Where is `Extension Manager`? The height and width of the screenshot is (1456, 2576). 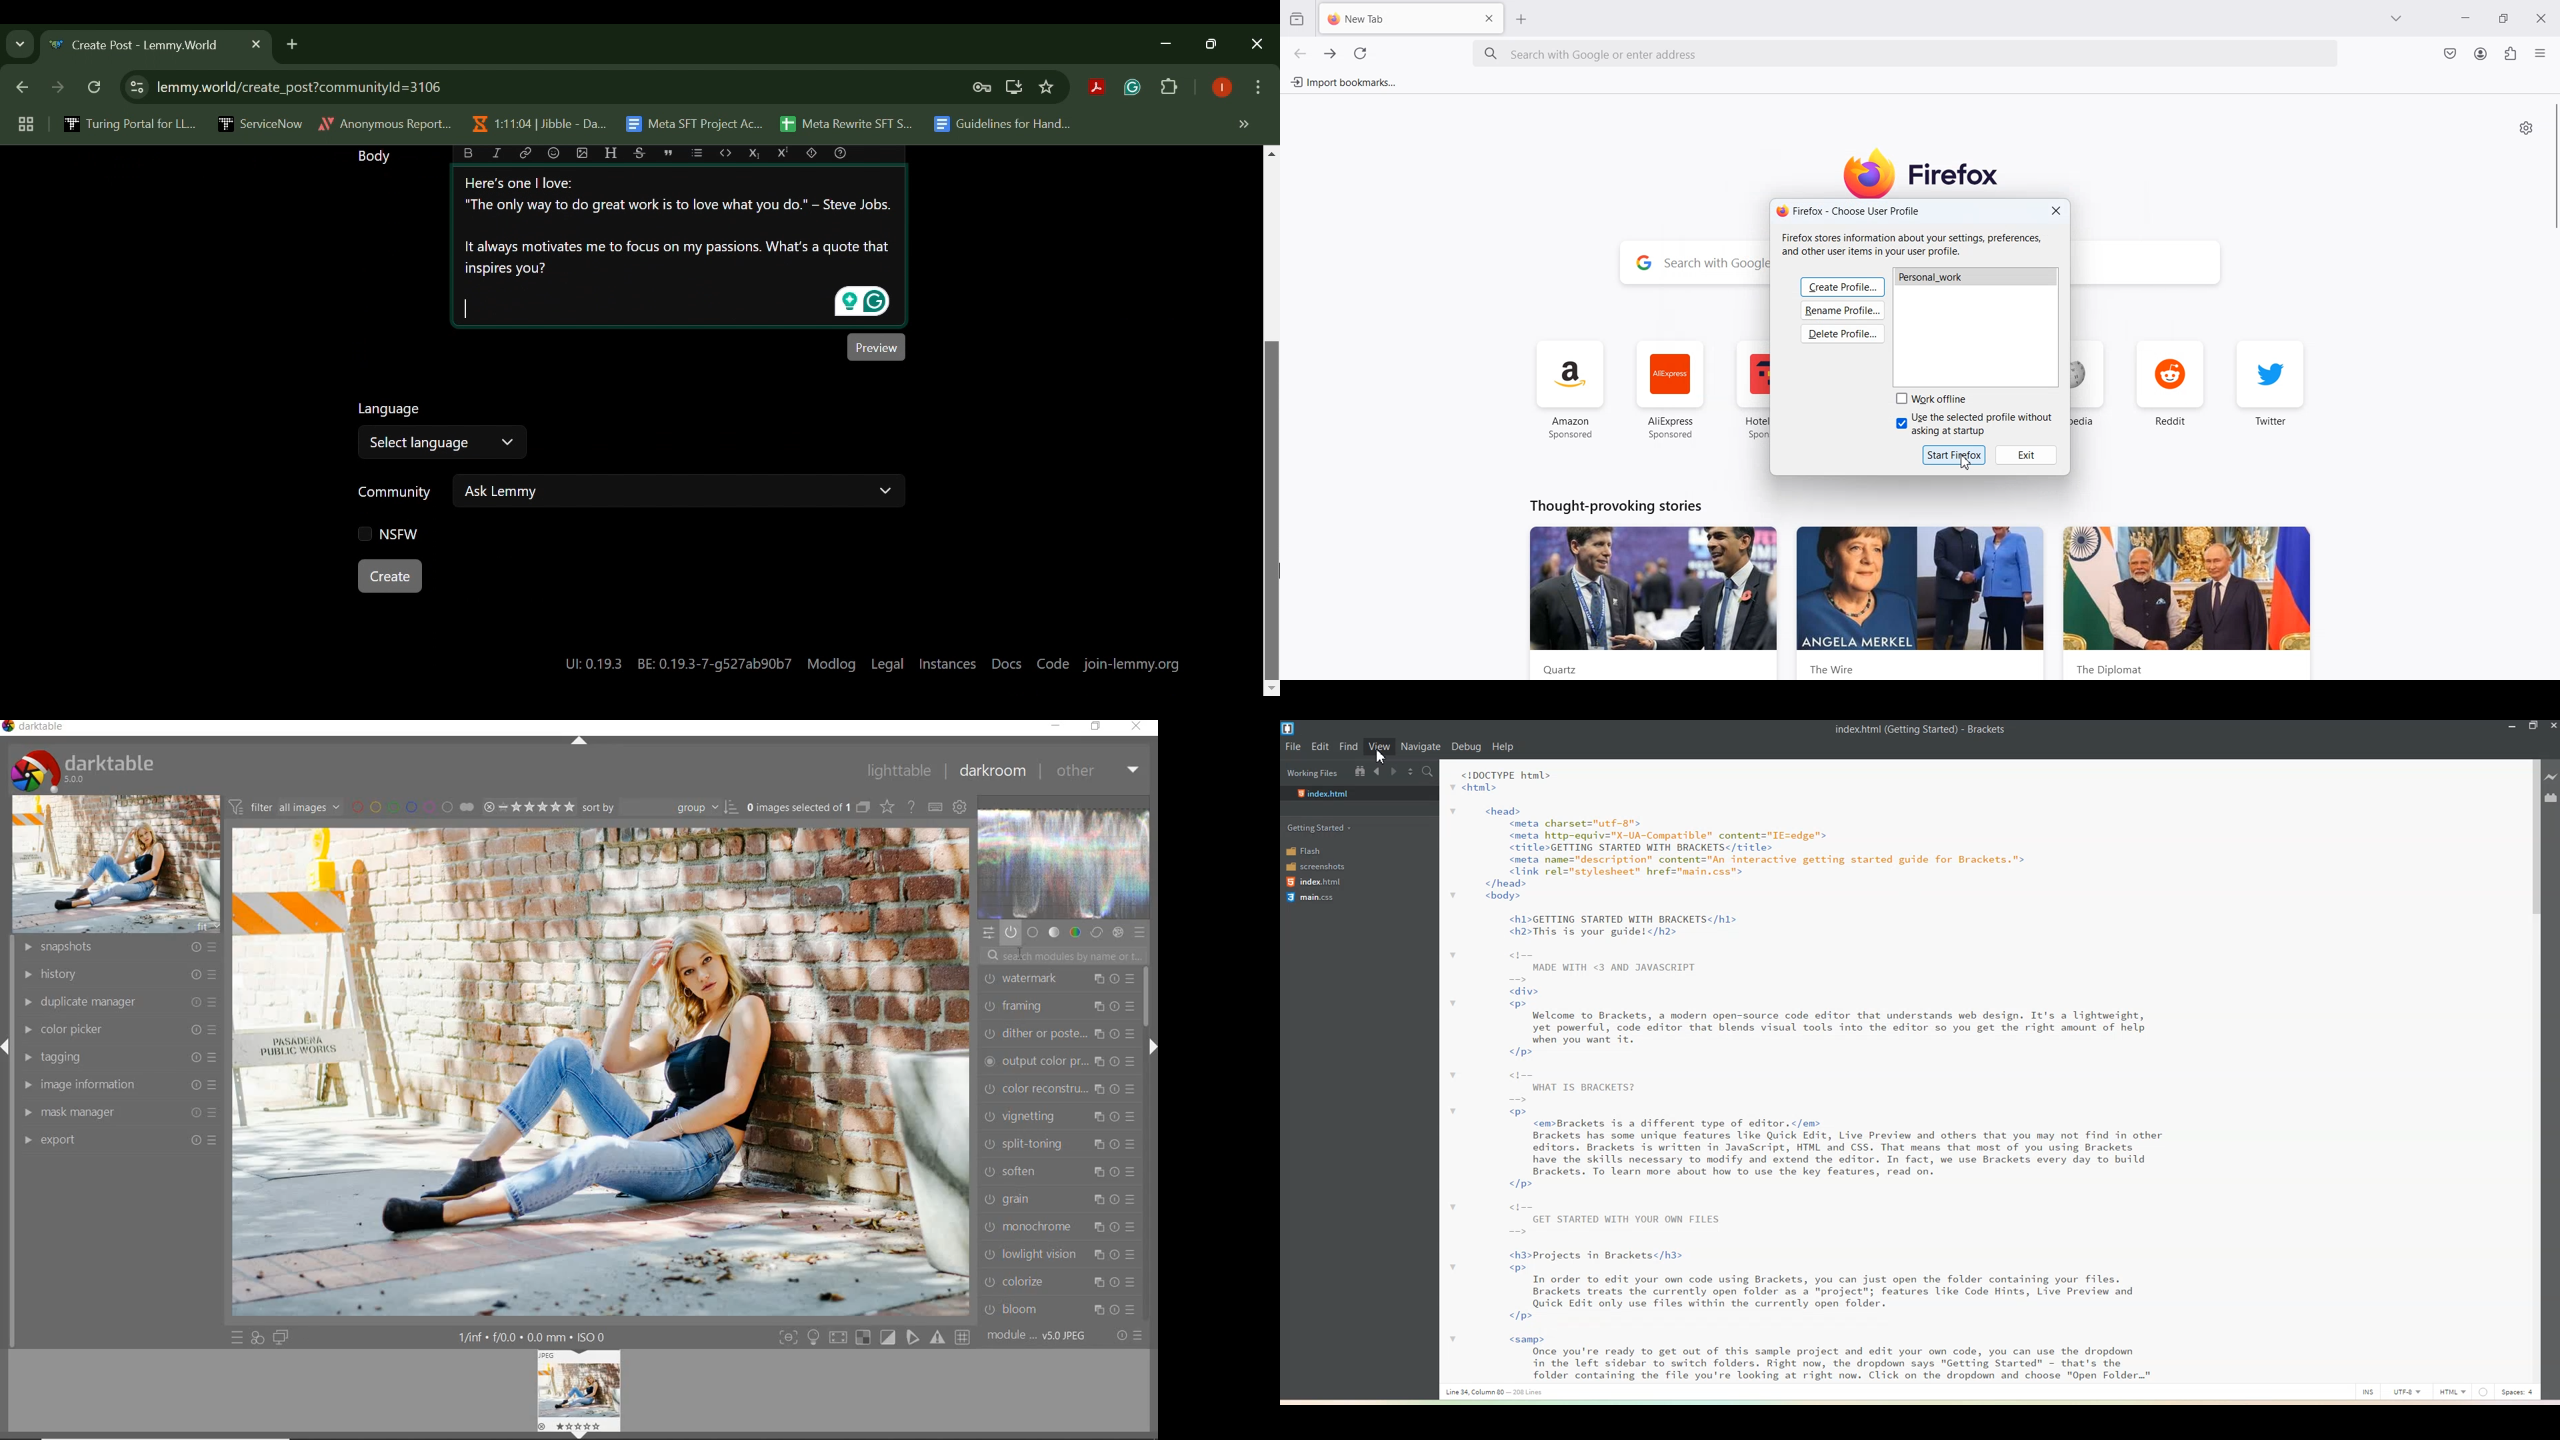 Extension Manager is located at coordinates (2551, 797).